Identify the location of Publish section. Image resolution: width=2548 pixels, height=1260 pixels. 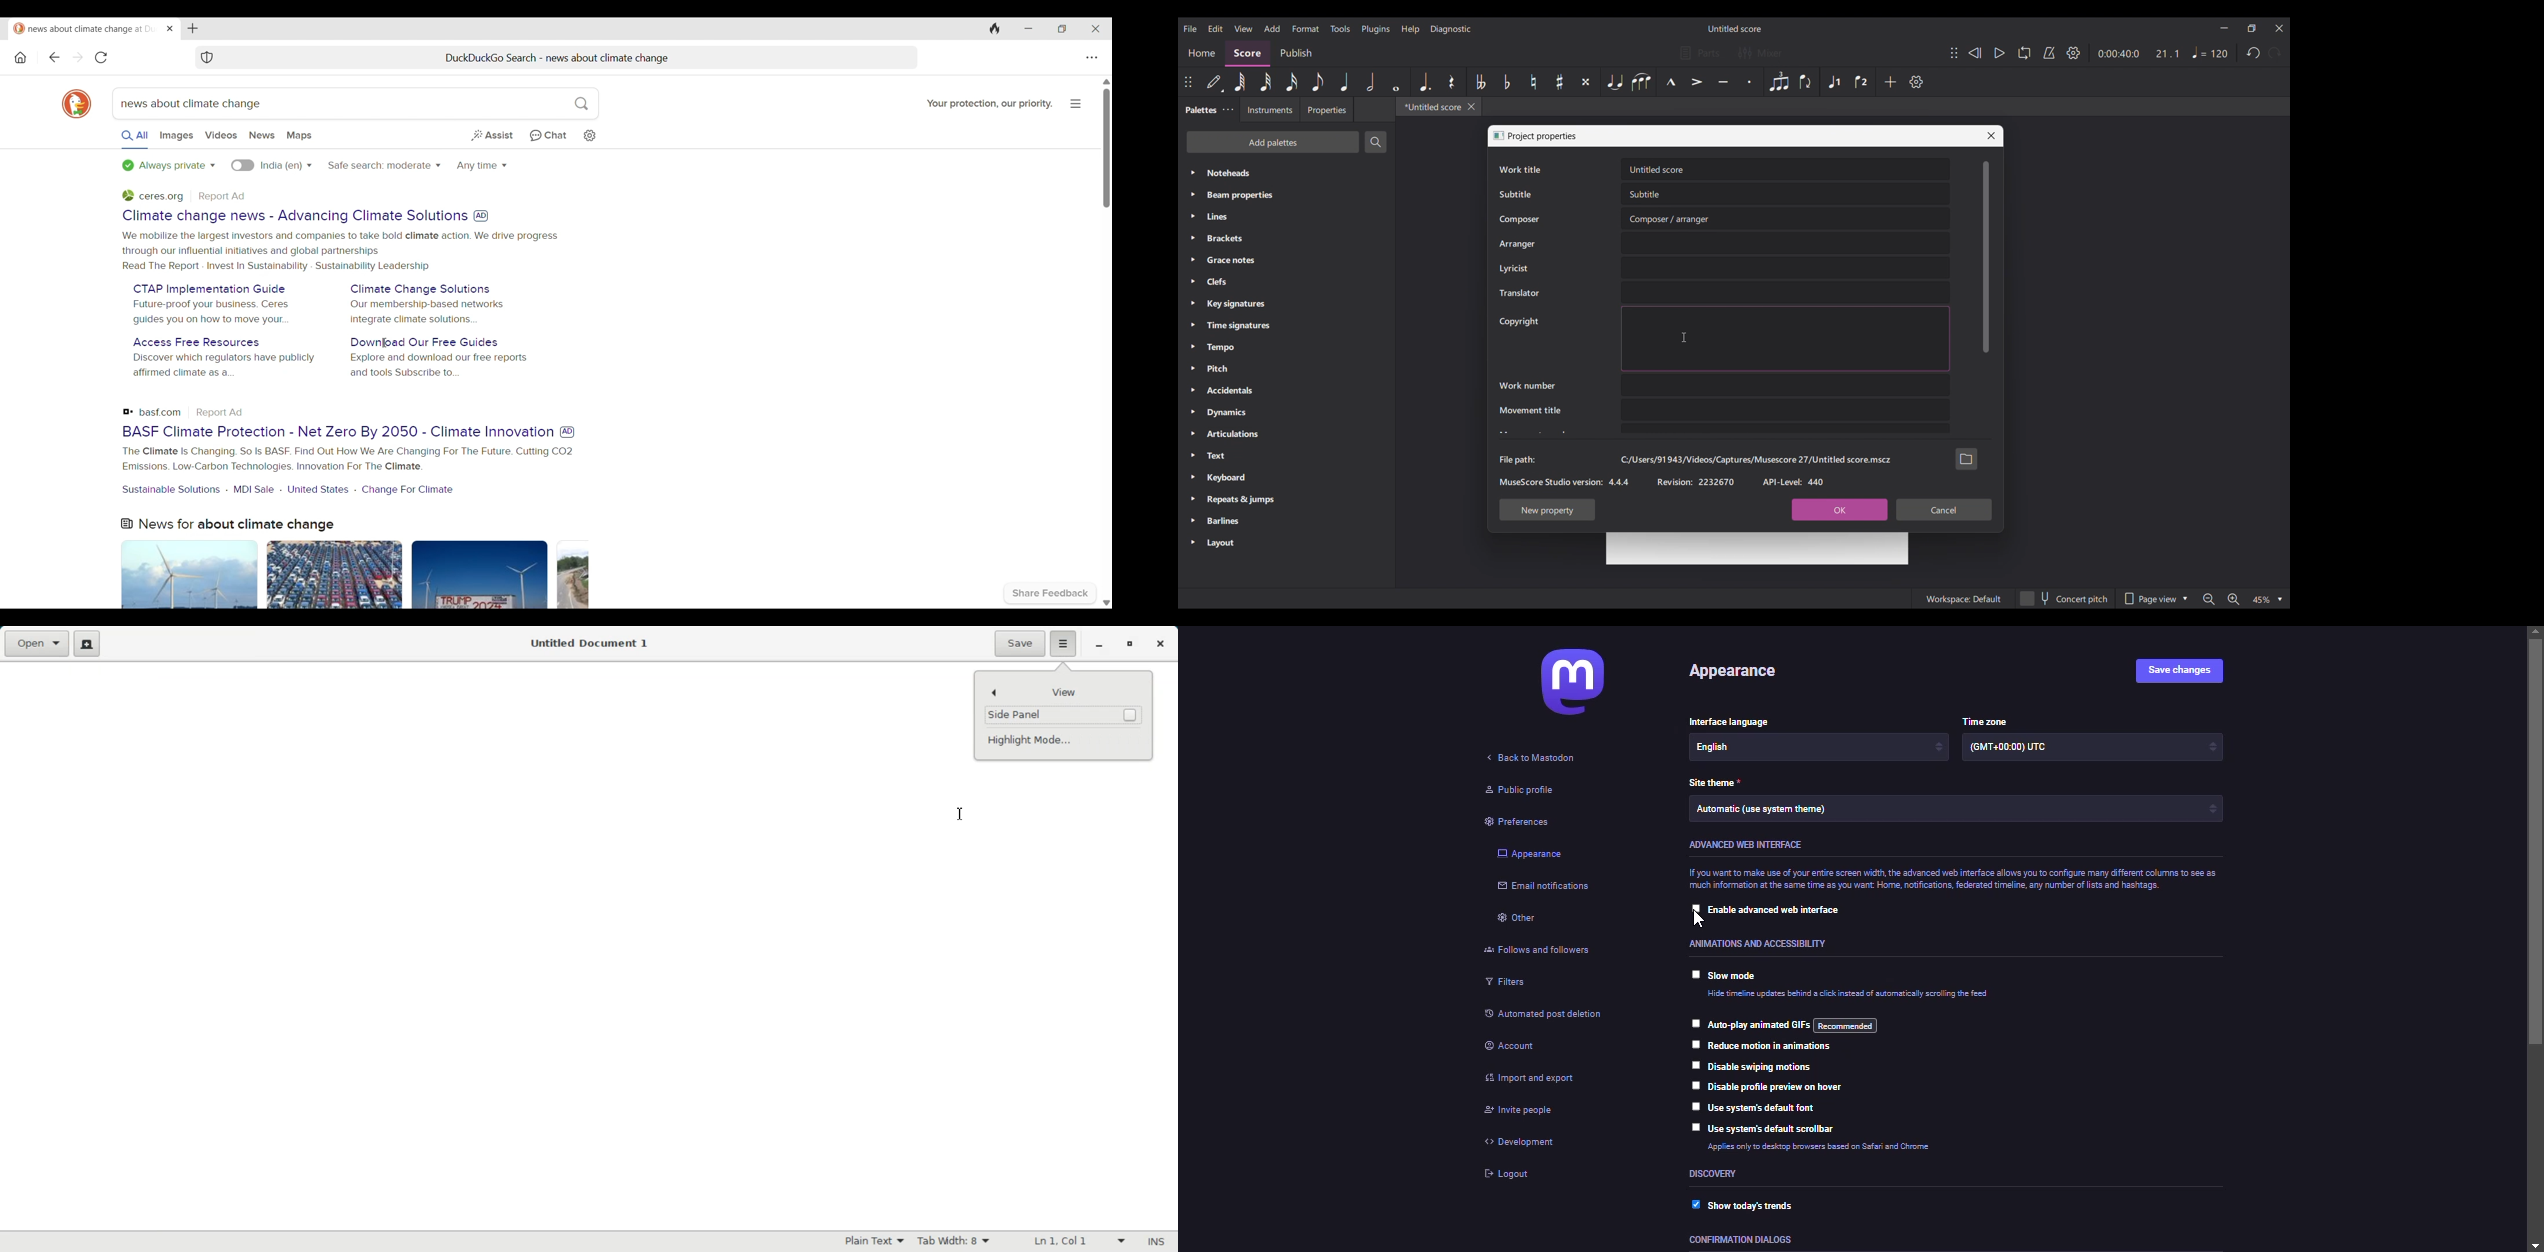
(1296, 54).